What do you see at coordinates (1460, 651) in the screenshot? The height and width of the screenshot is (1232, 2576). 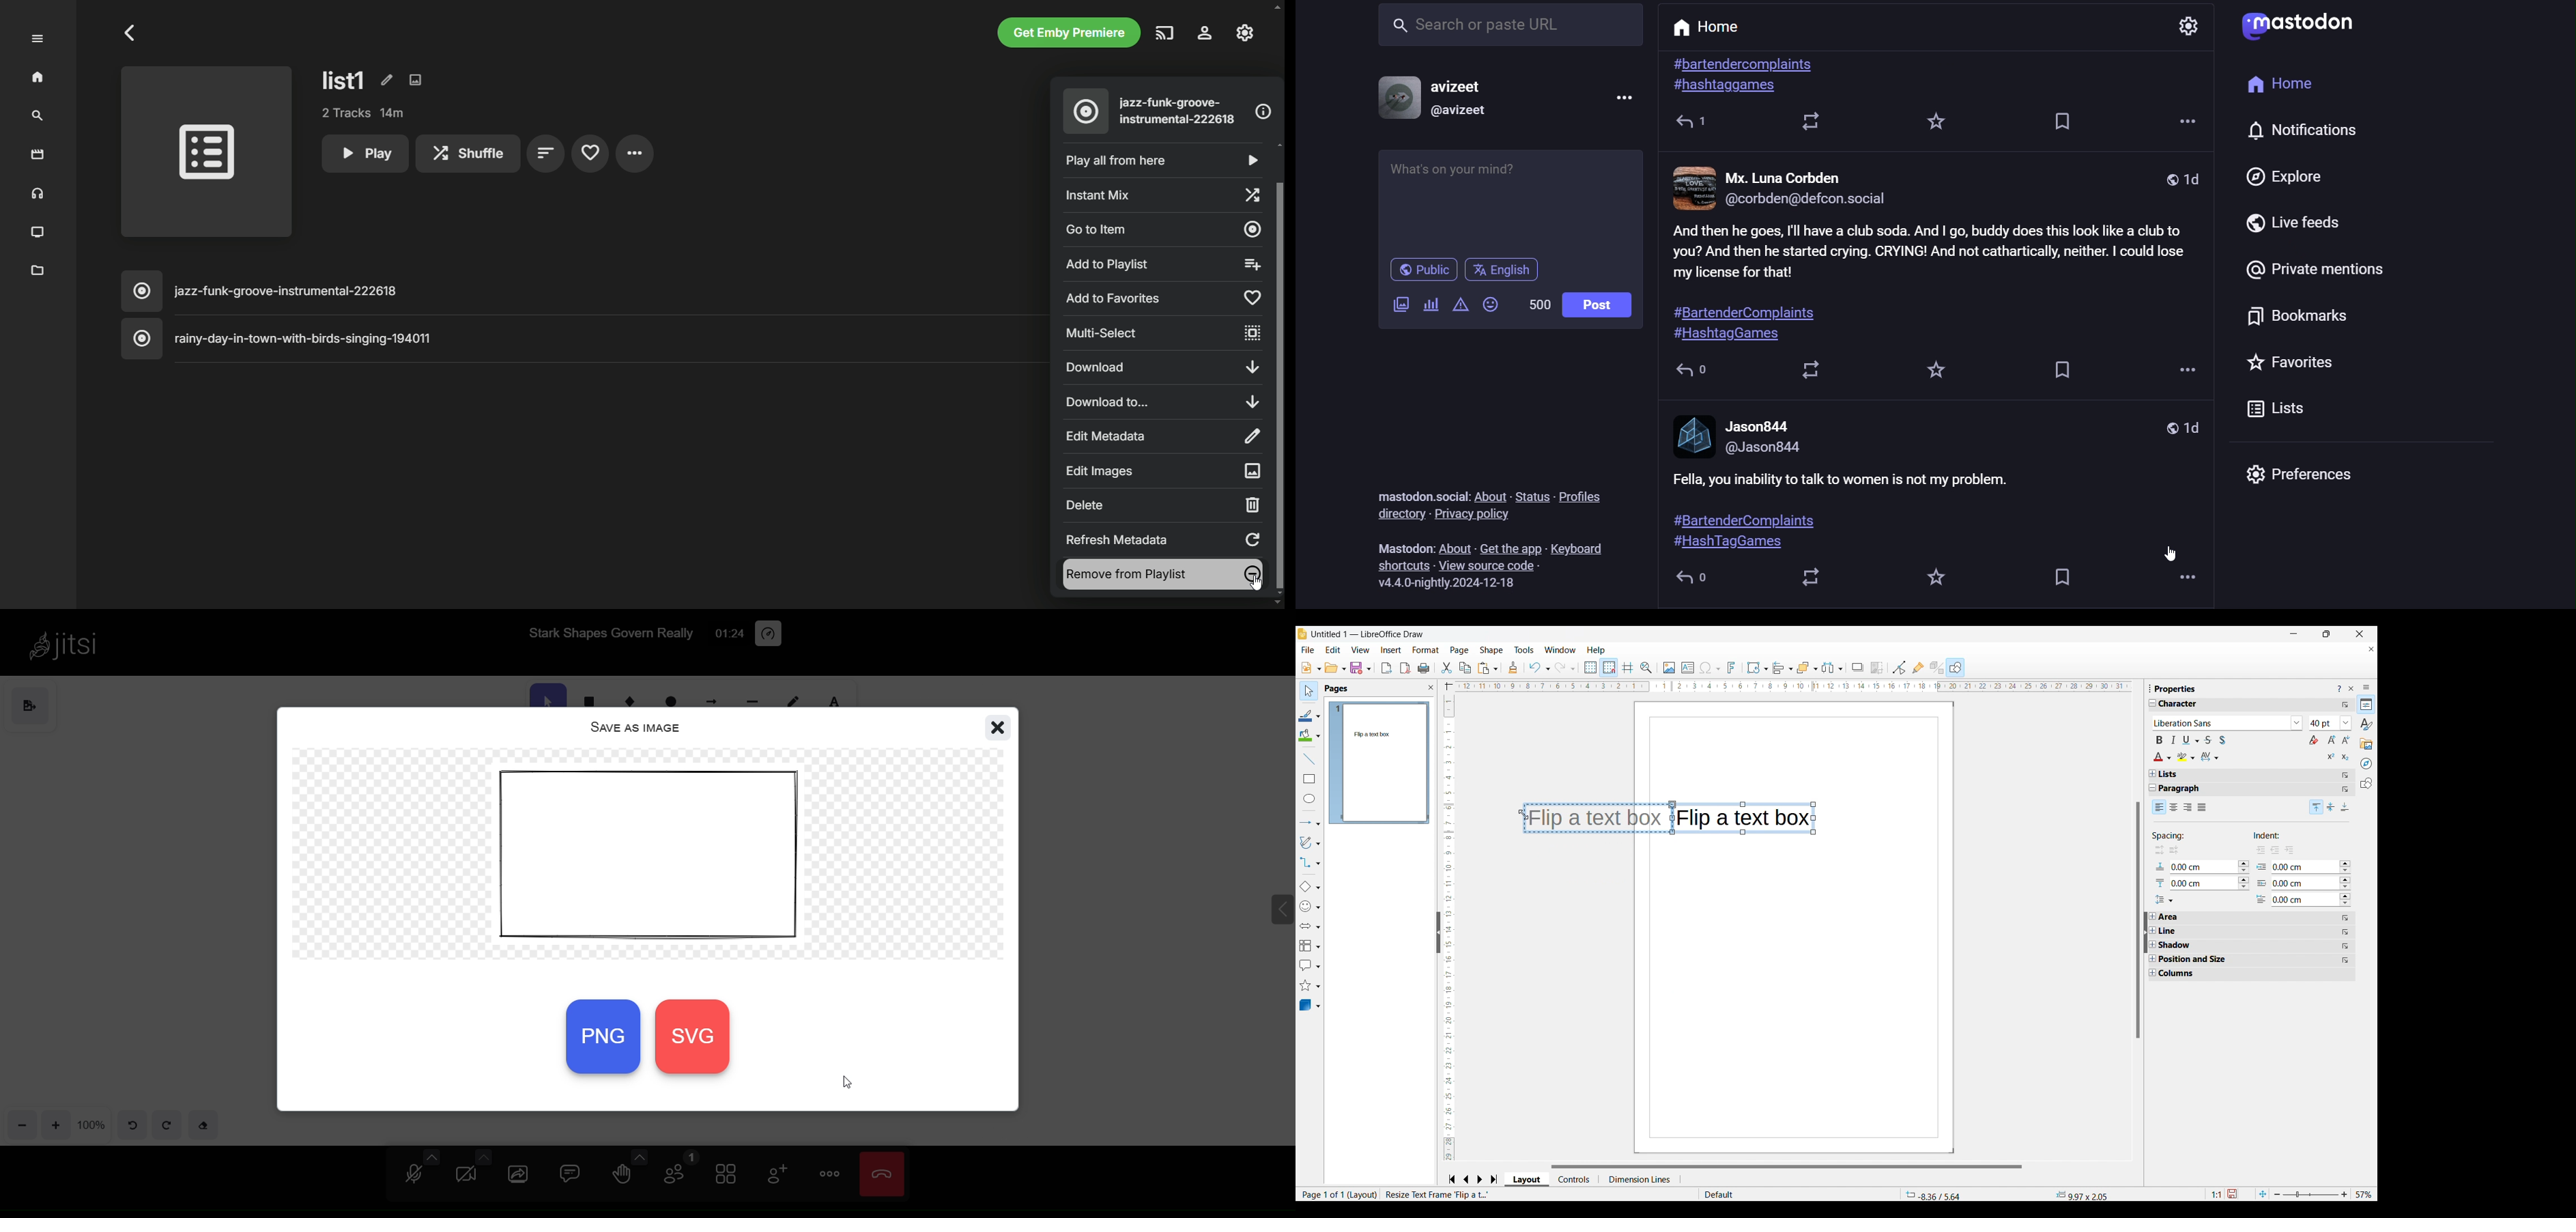 I see `Page menu` at bounding box center [1460, 651].